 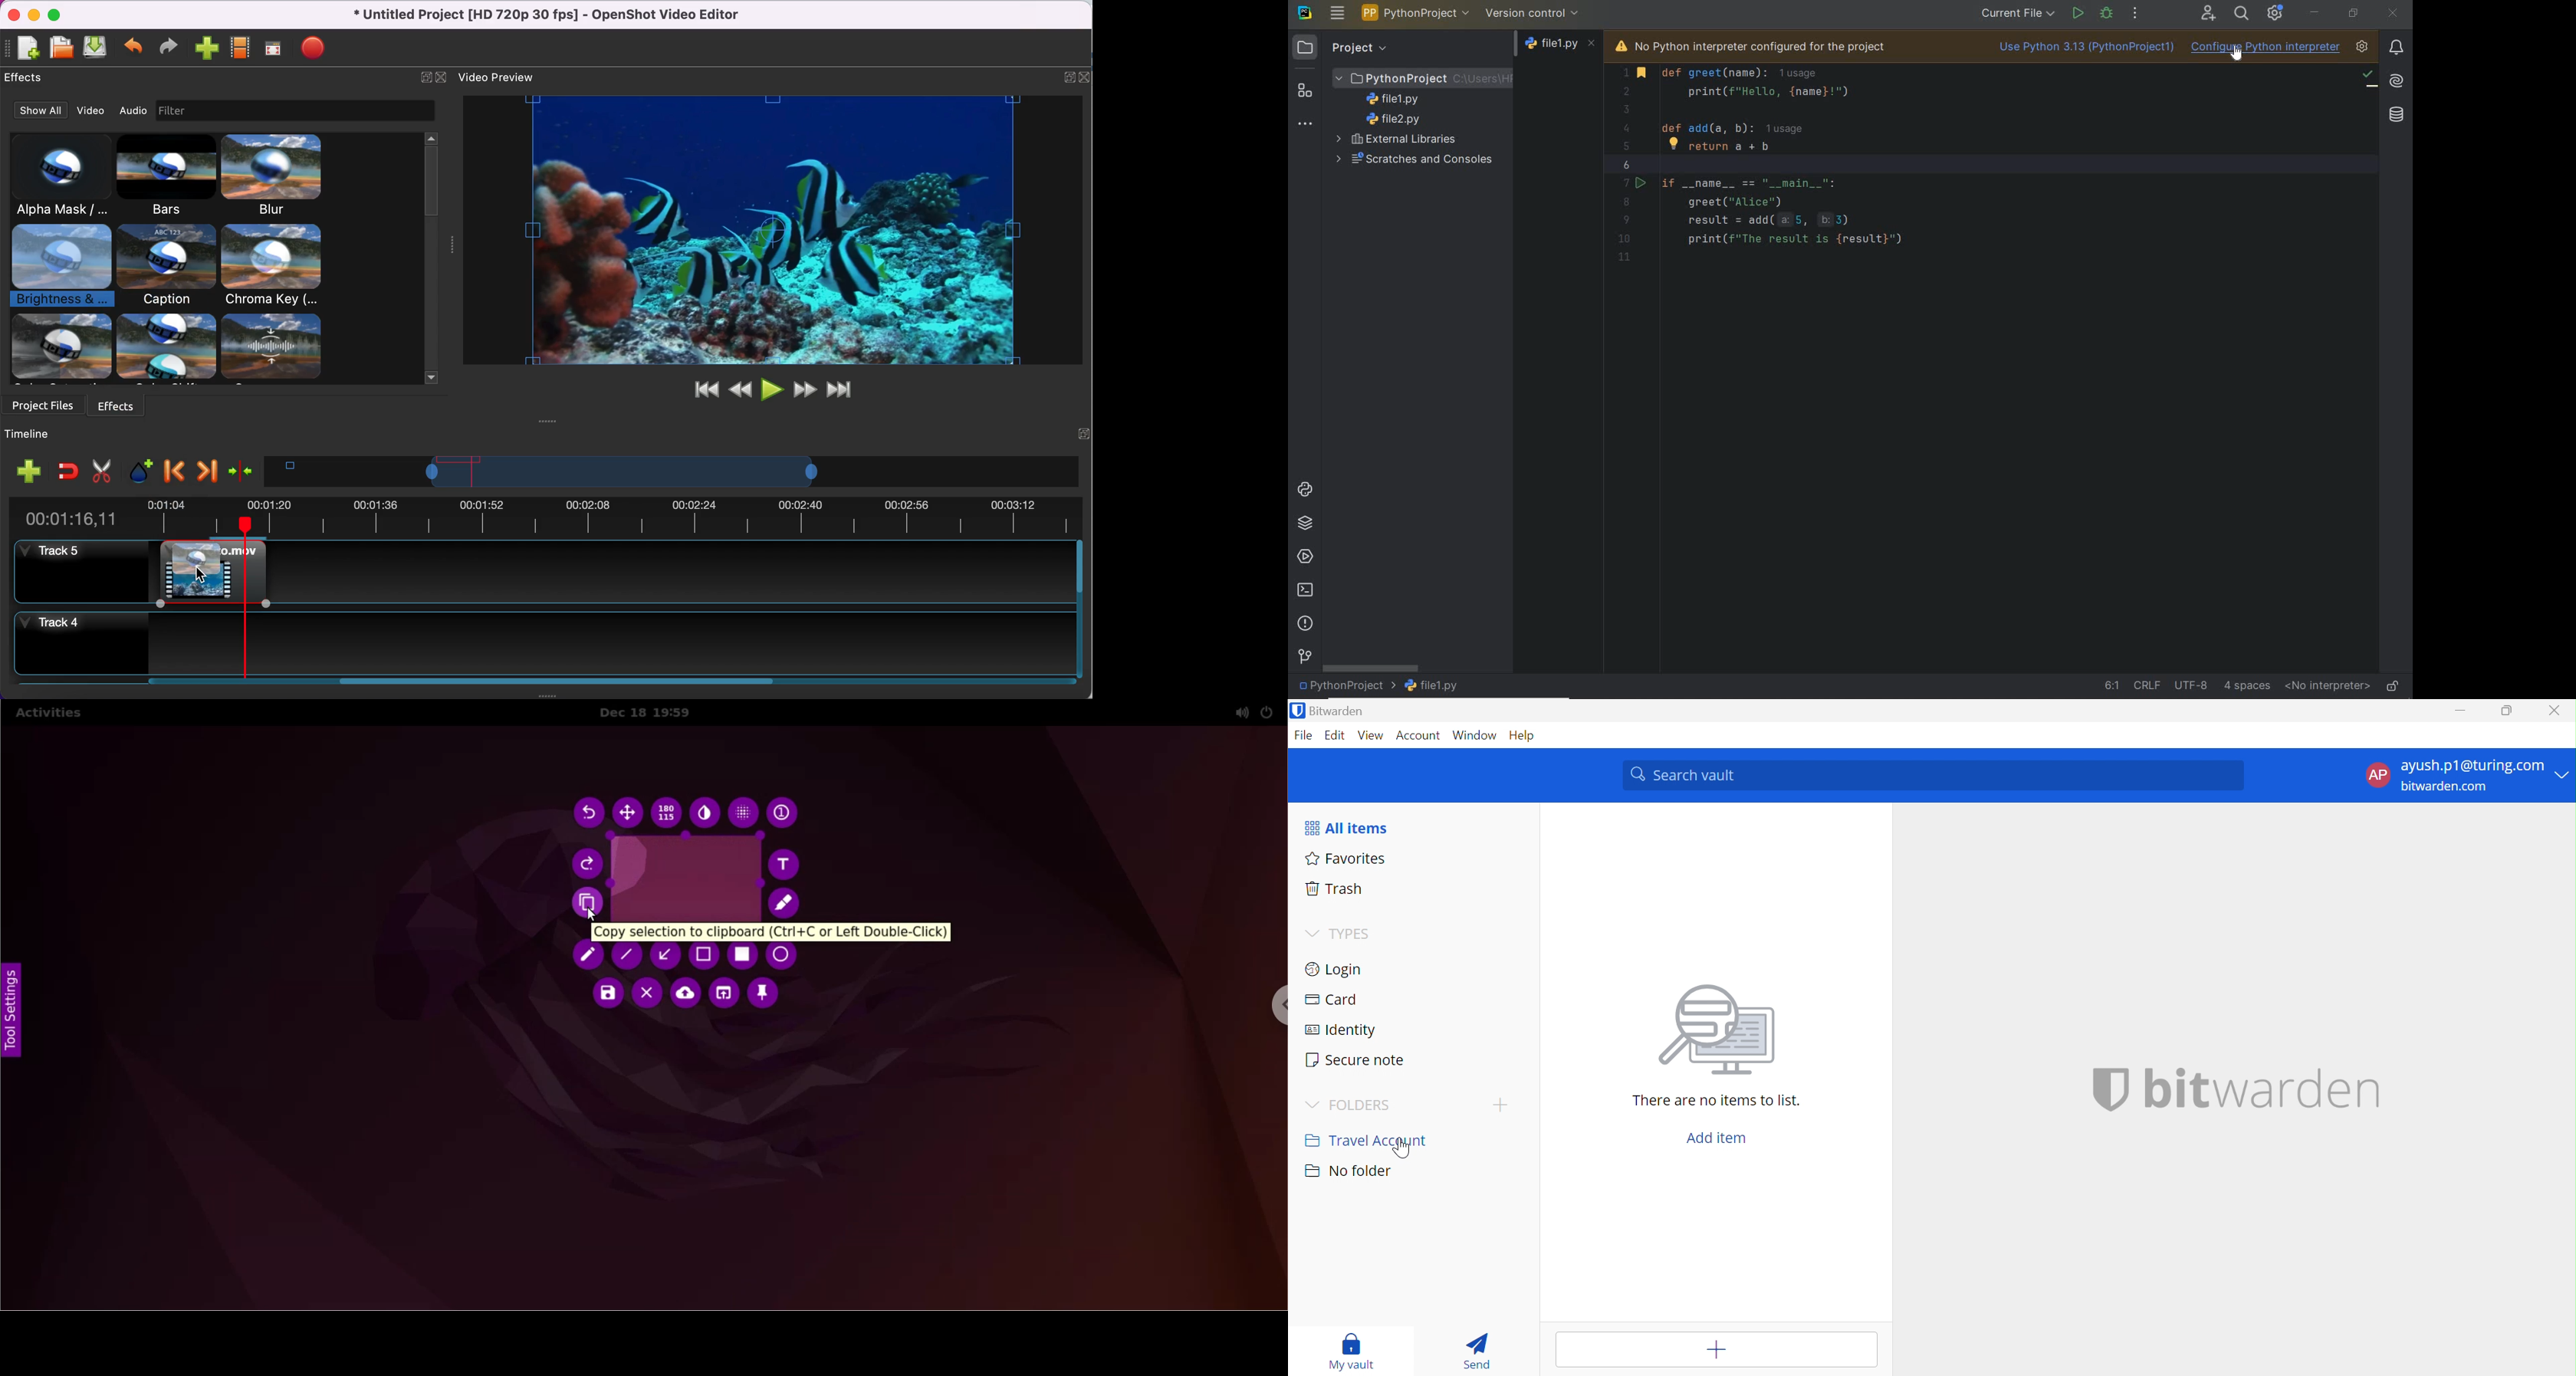 I want to click on bitwarden logo, so click(x=2101, y=1088).